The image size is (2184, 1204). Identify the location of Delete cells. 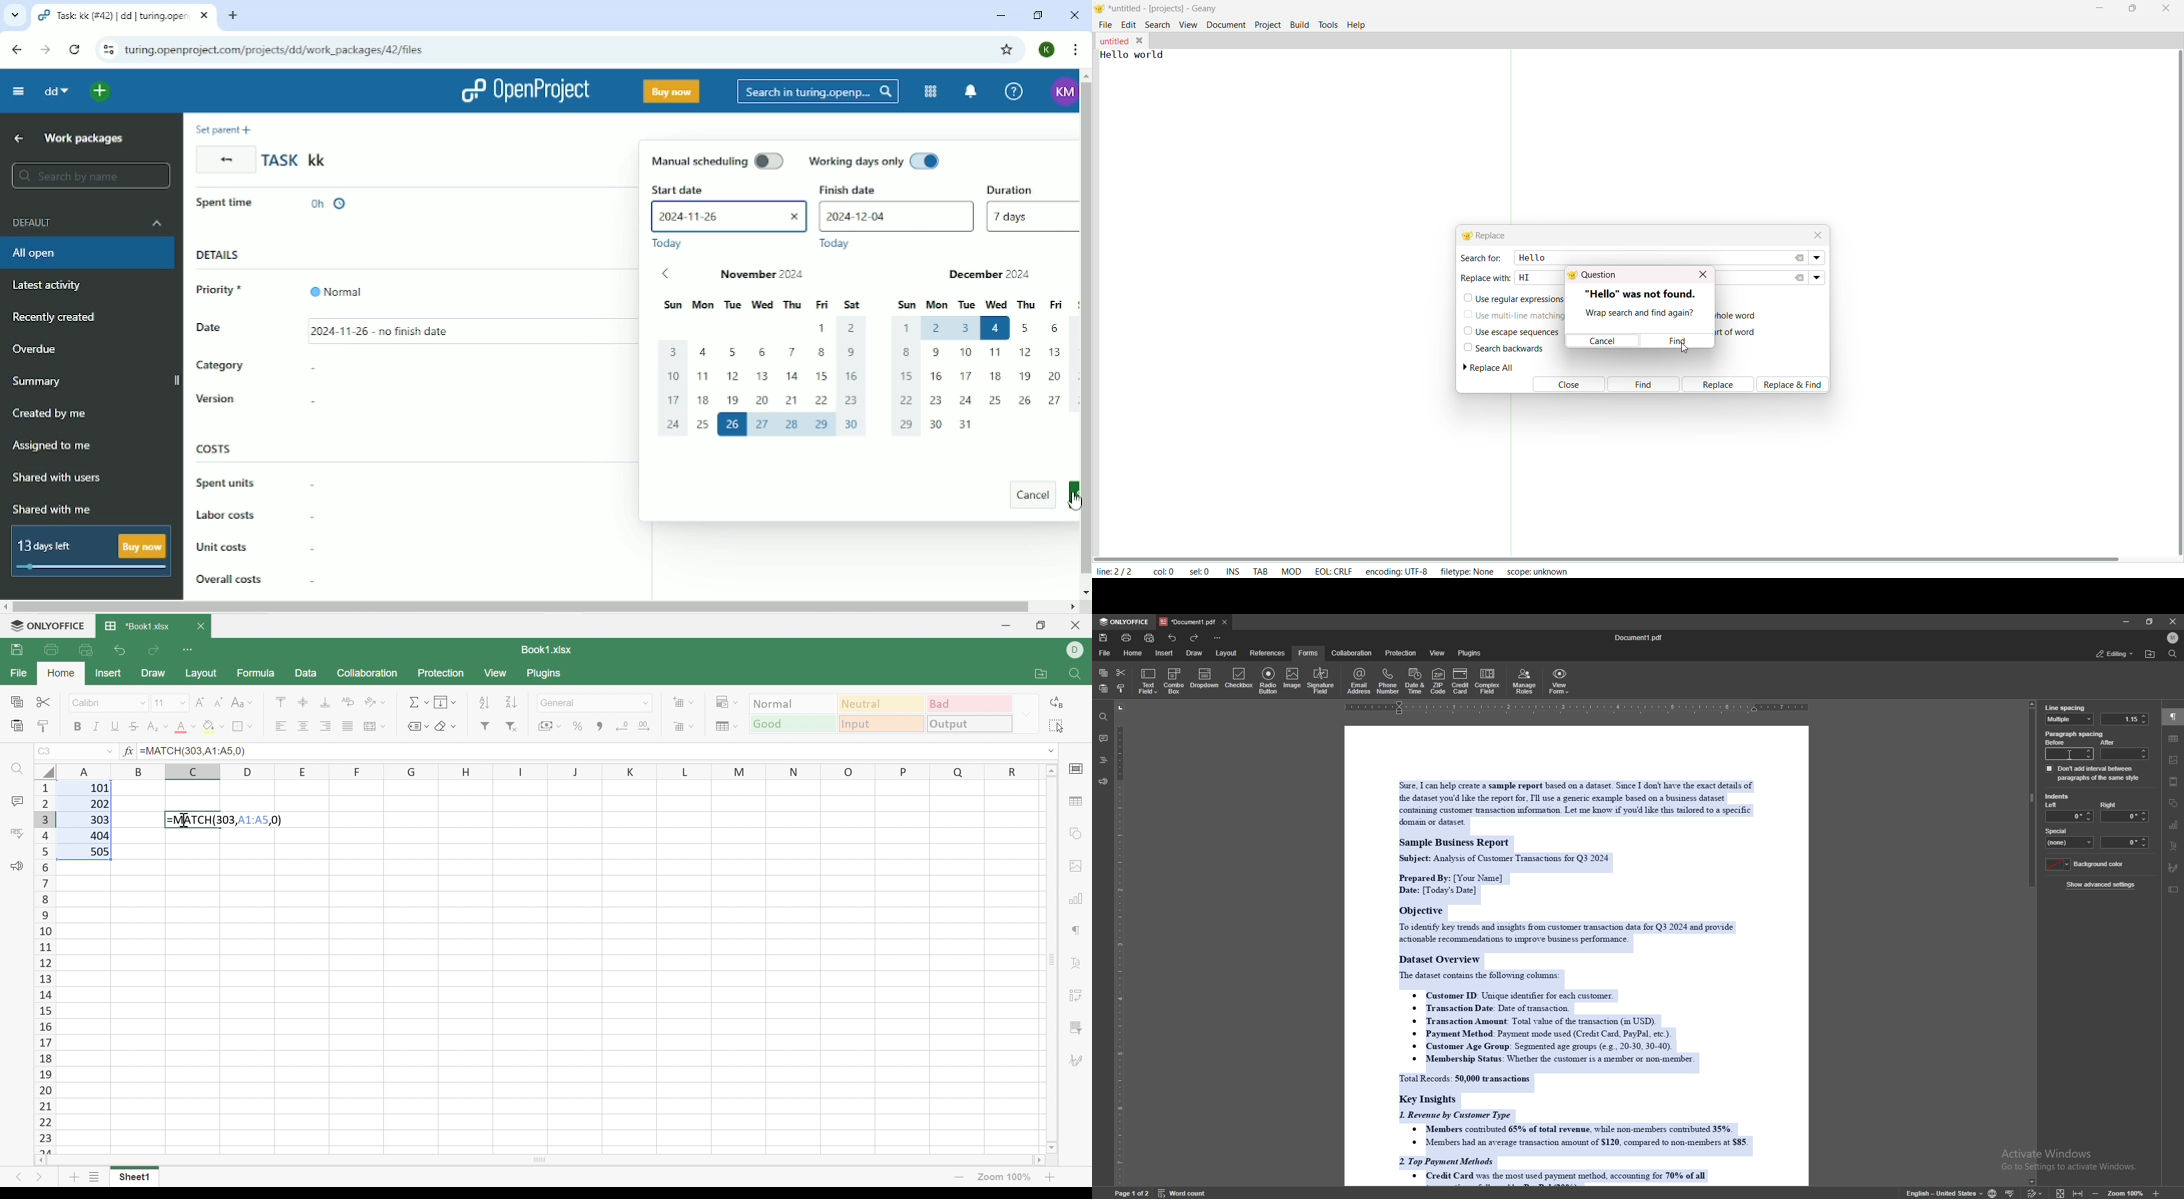
(684, 727).